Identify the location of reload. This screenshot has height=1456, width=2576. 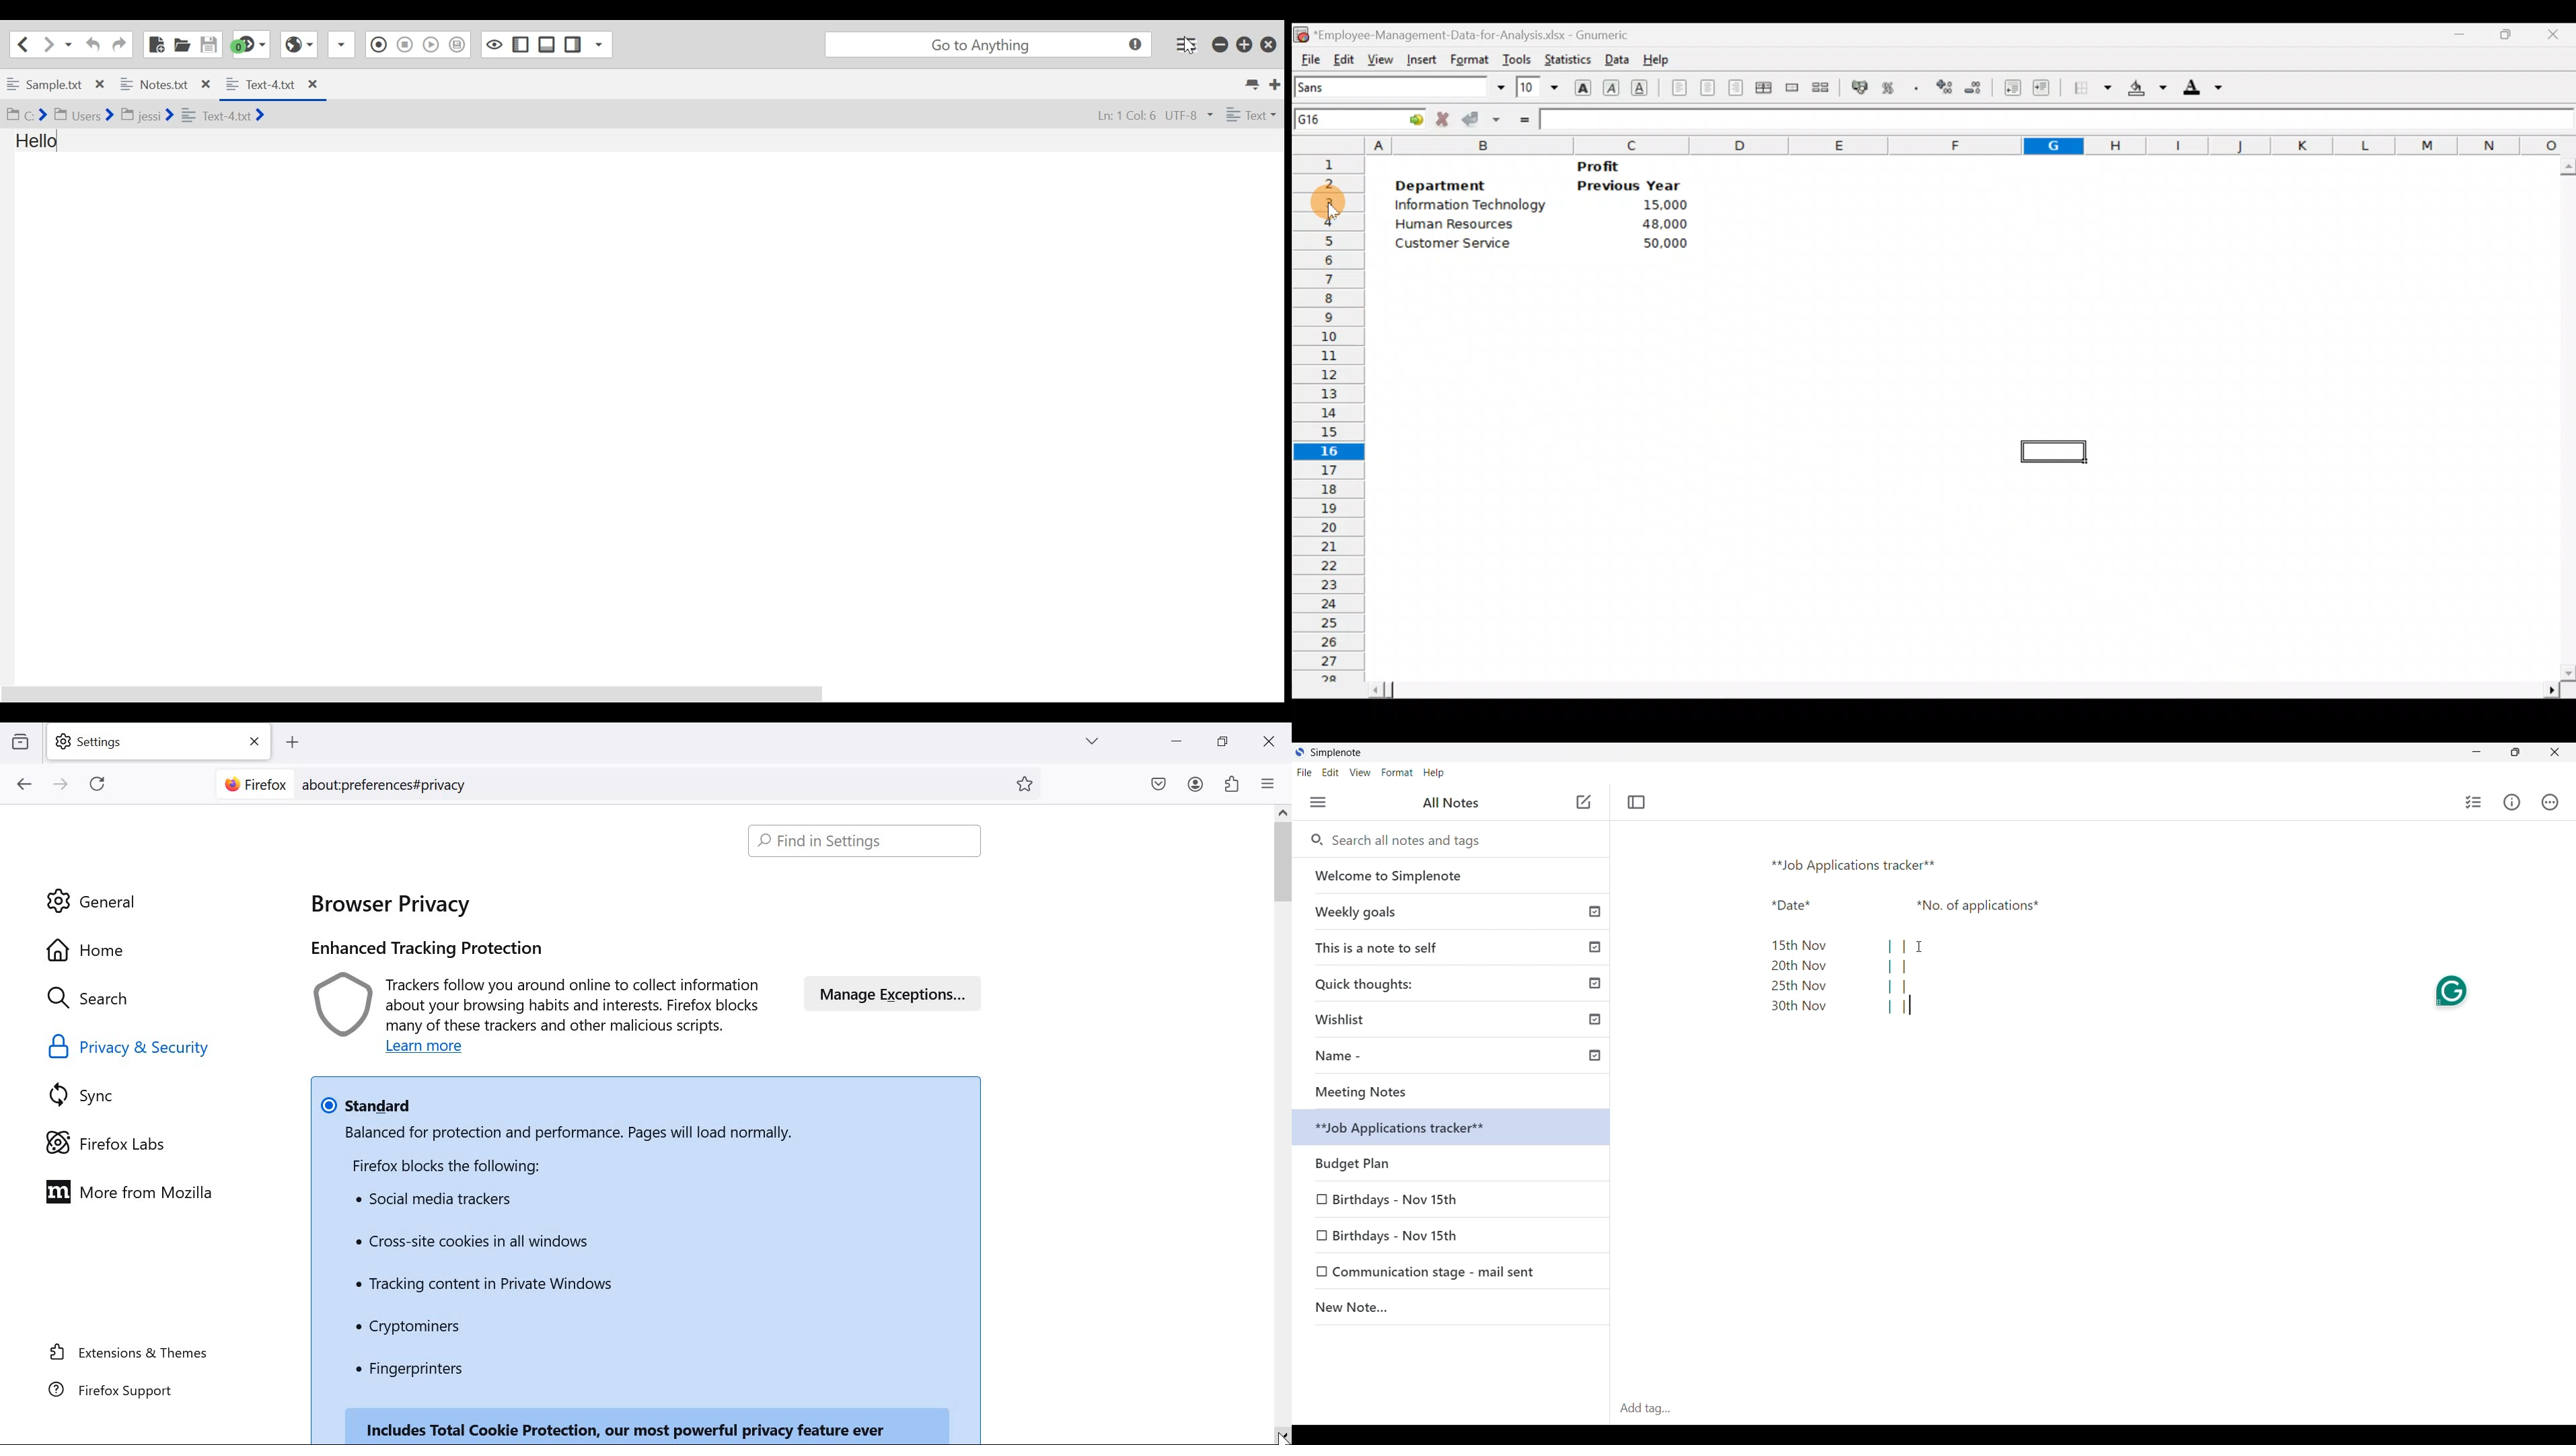
(97, 783).